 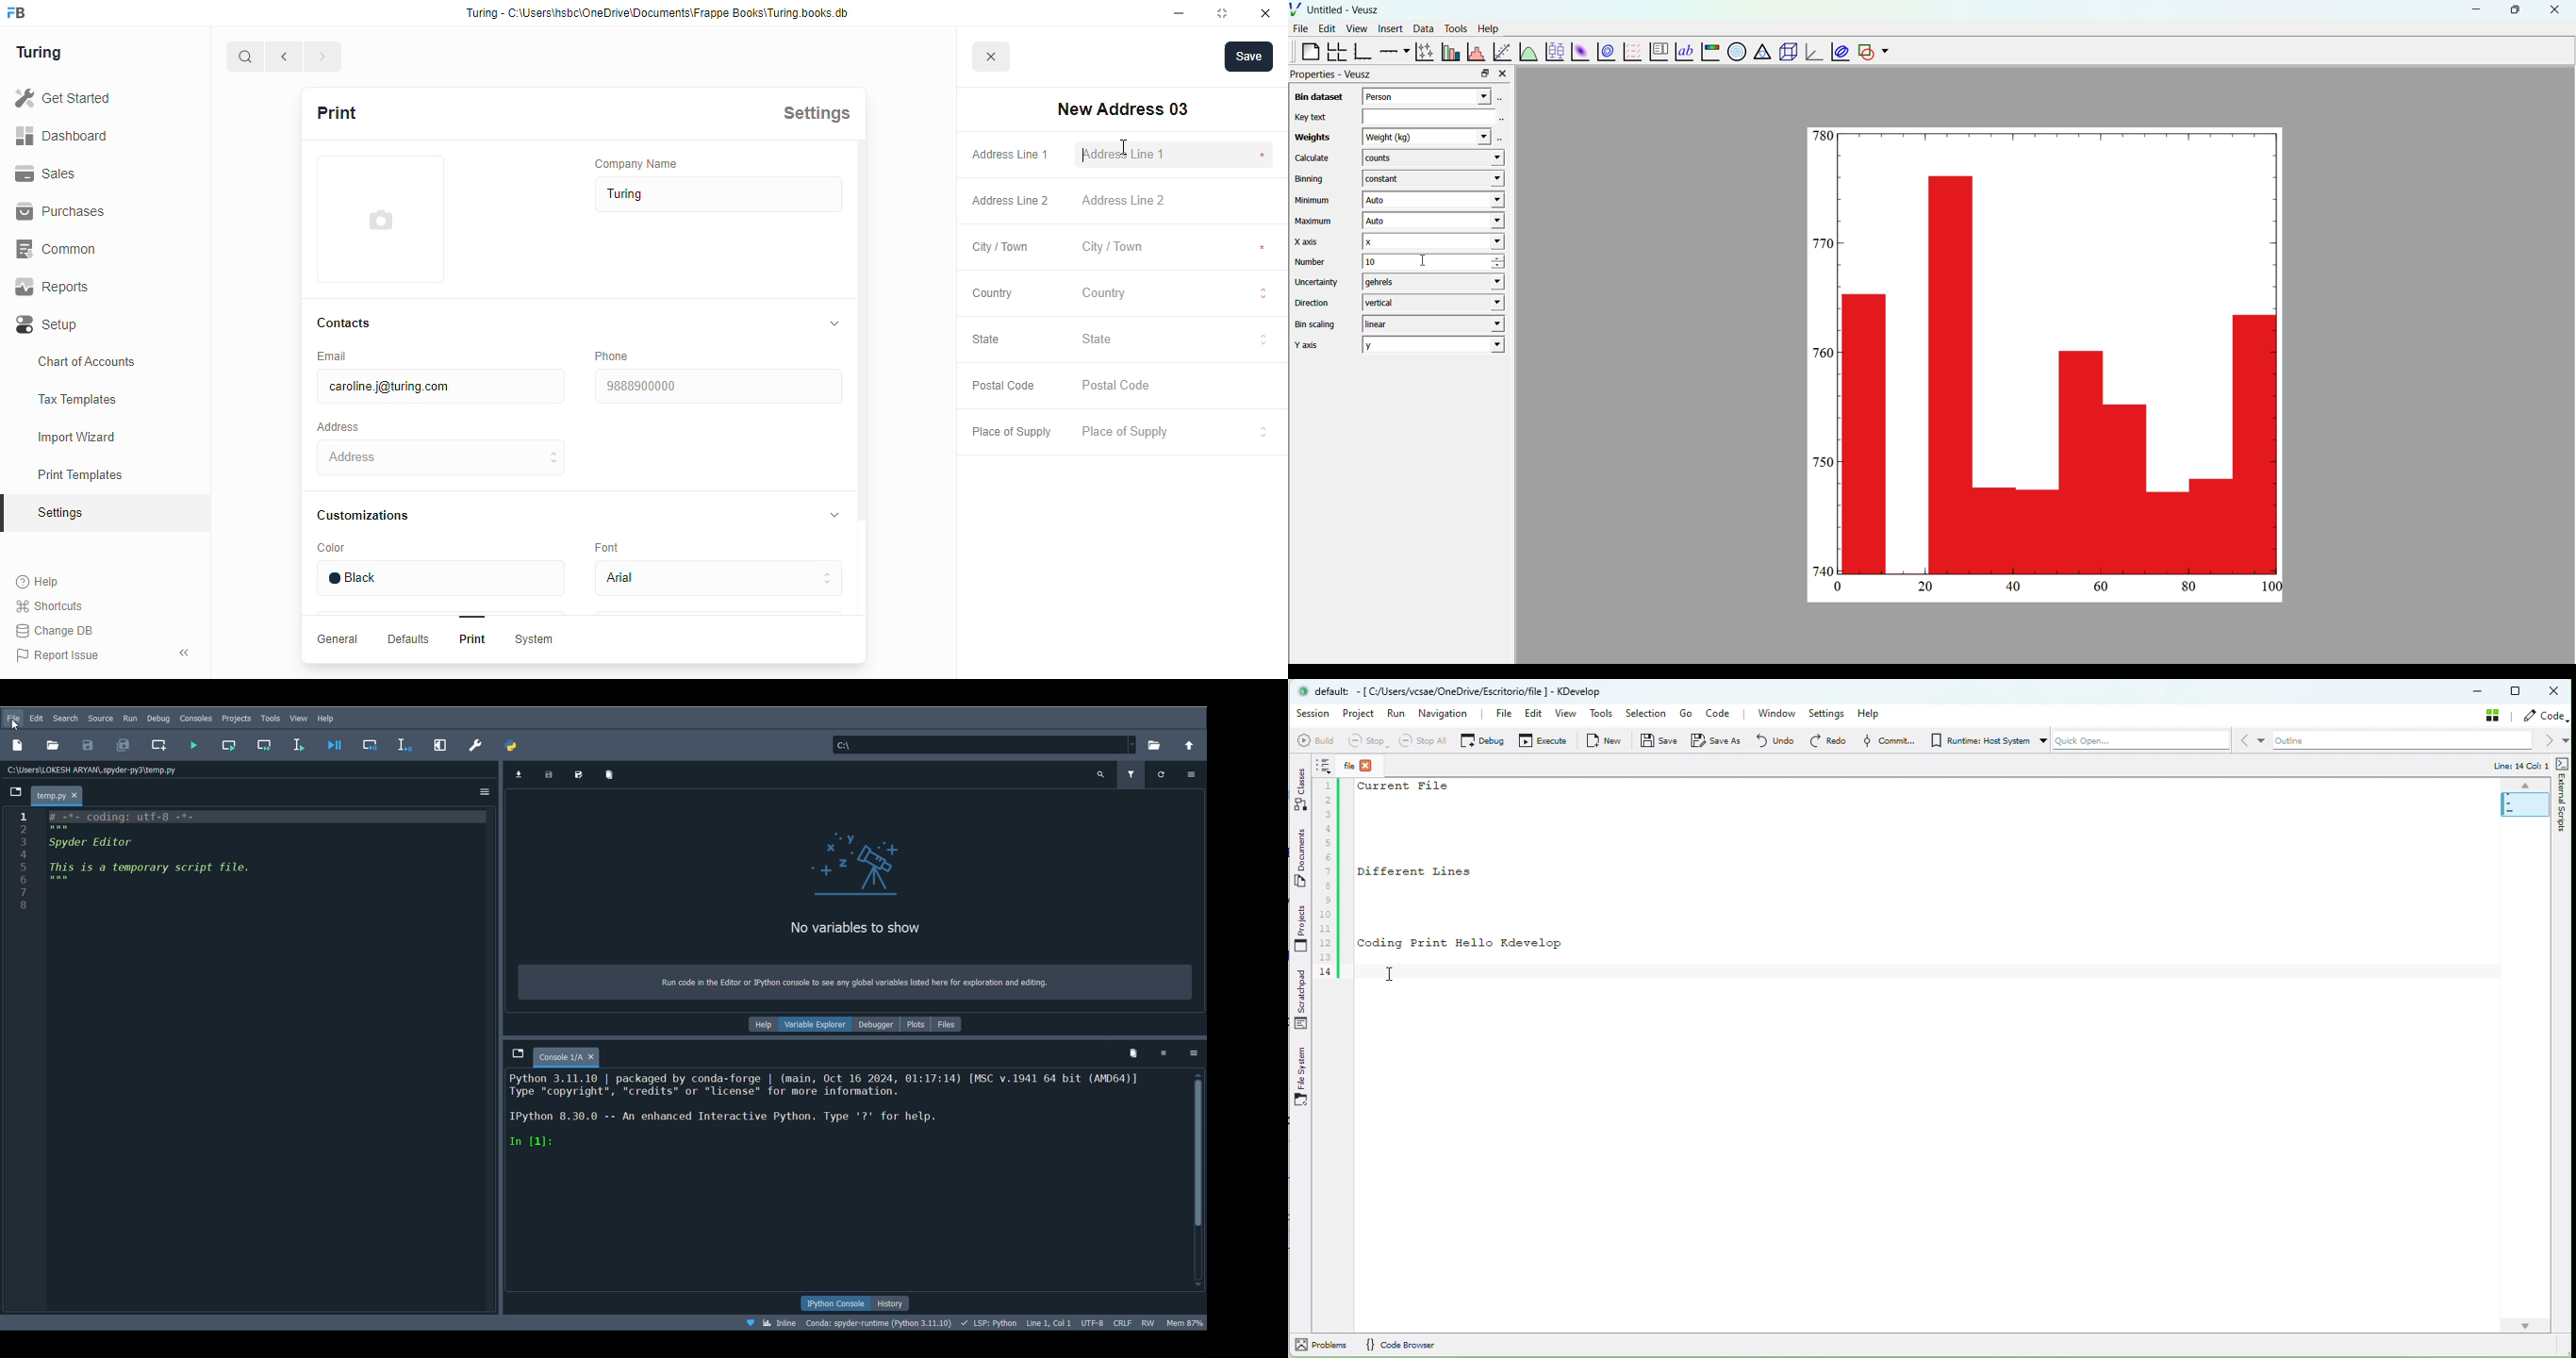 I want to click on toggle sidebar, so click(x=187, y=652).